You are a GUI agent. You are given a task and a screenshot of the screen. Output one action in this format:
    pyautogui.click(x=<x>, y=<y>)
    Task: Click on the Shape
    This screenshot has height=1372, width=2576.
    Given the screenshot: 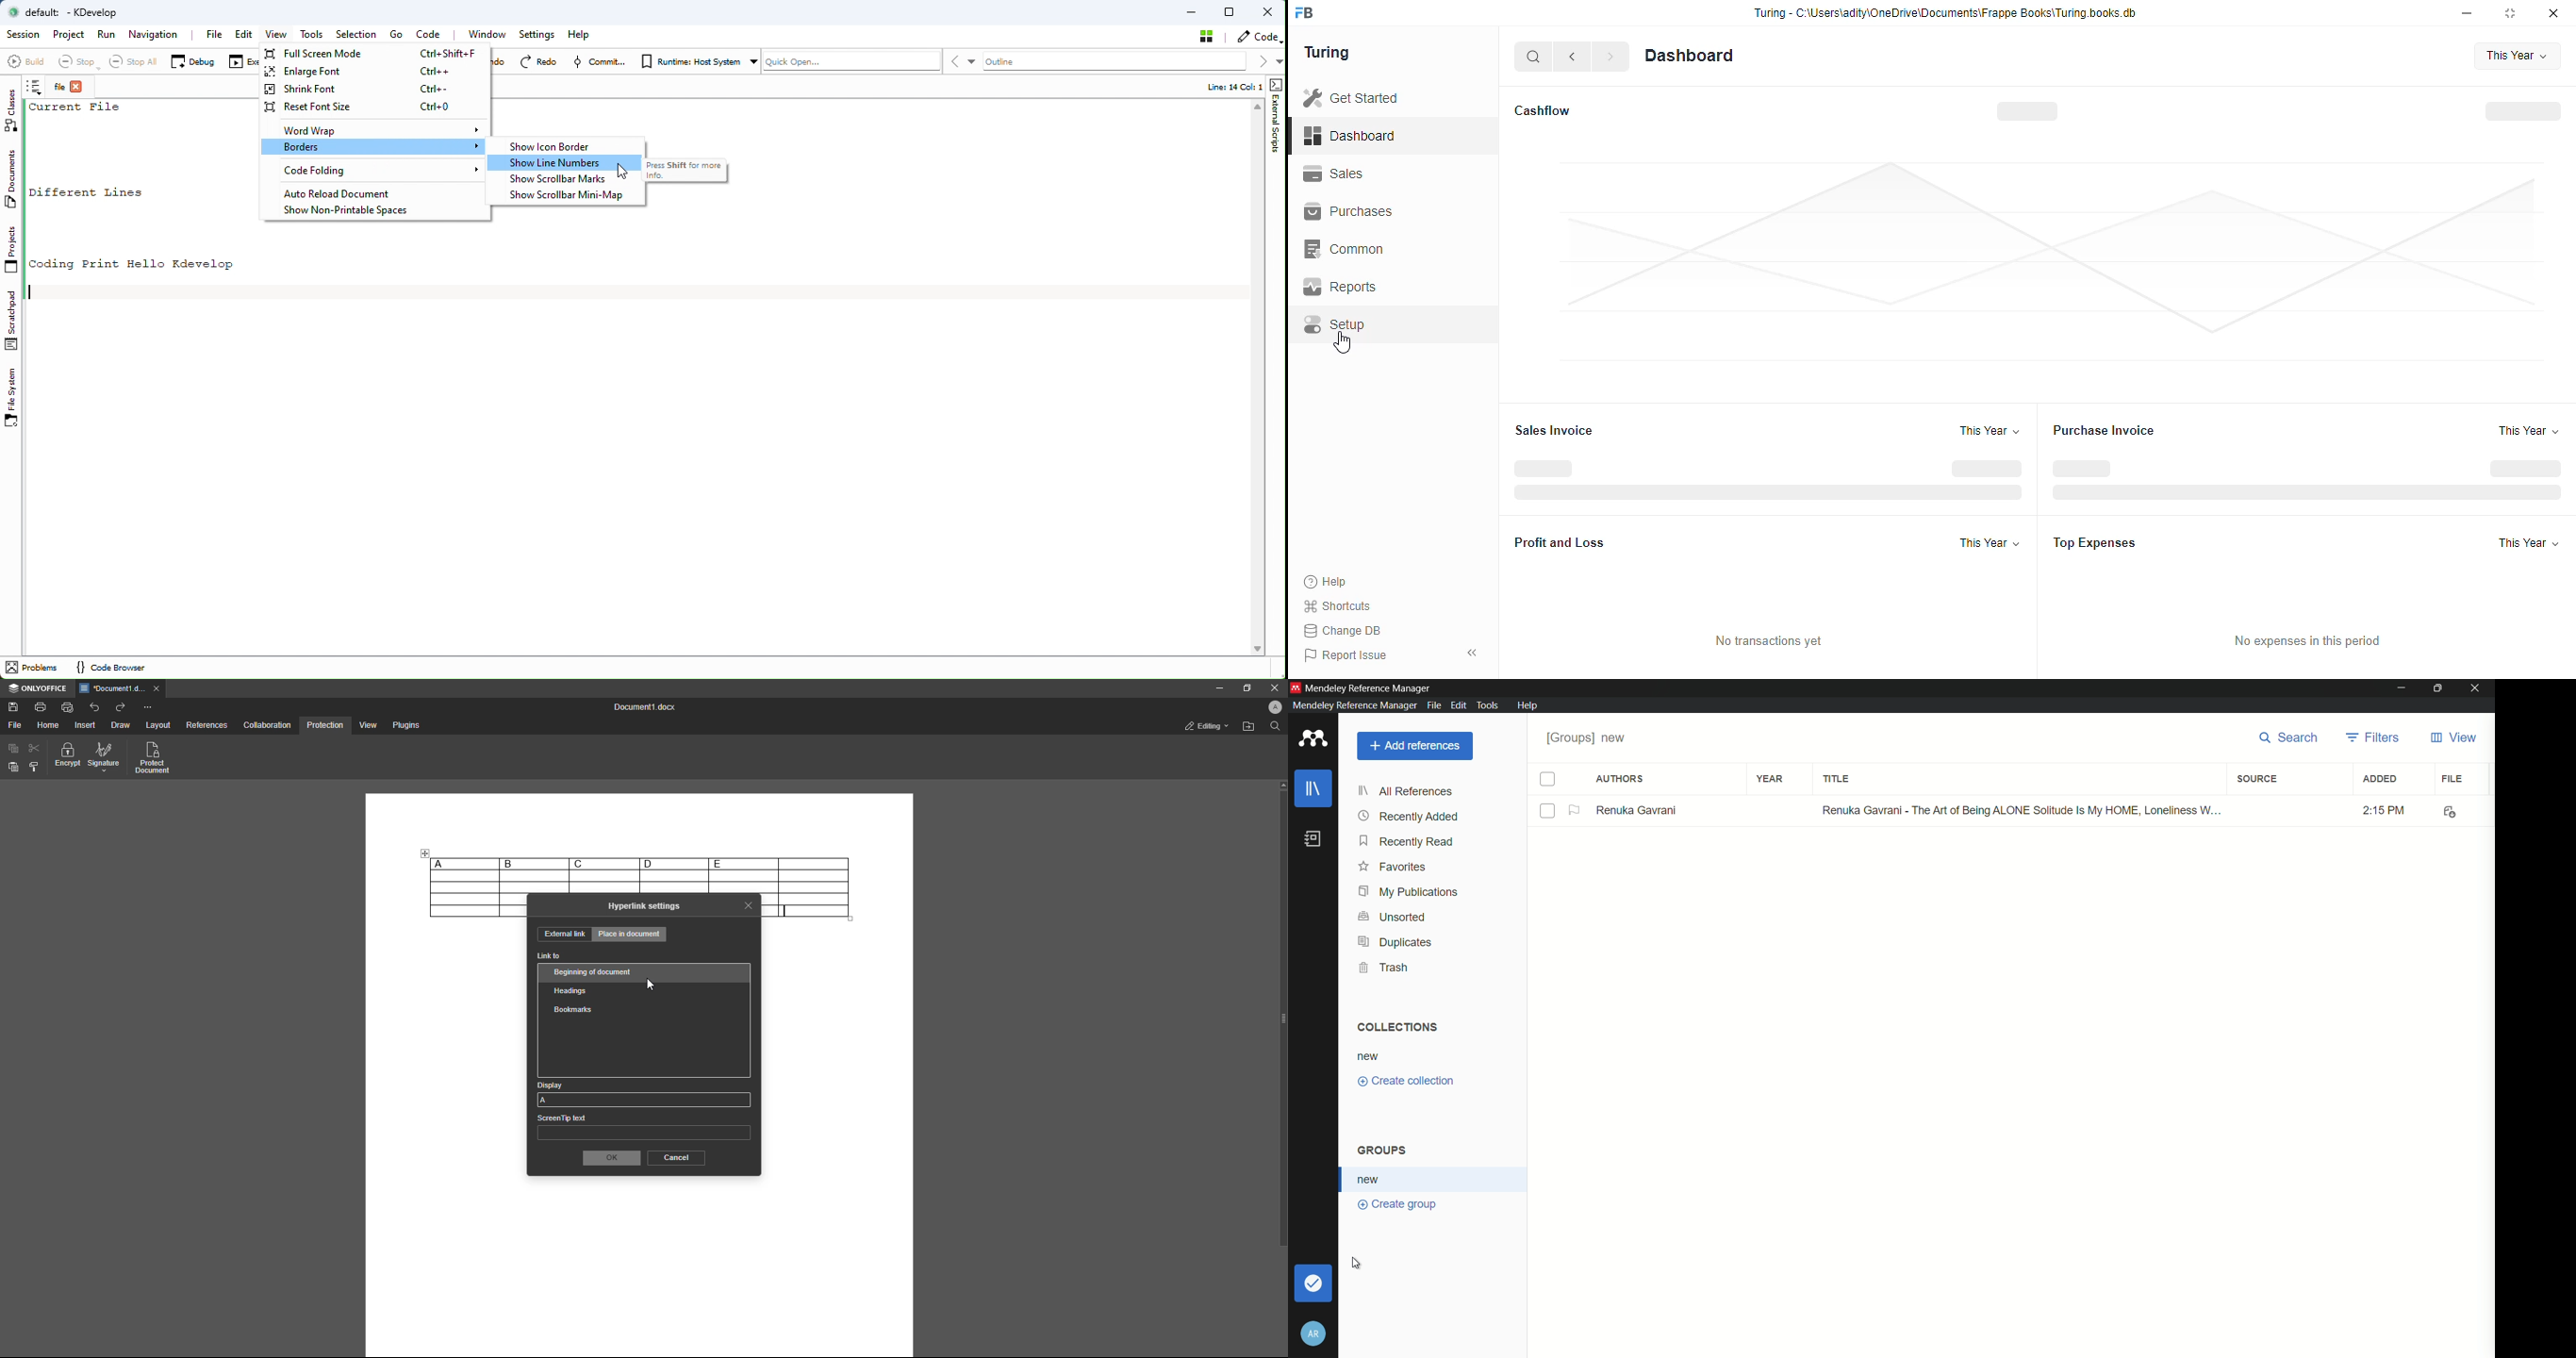 What is the action you would take?
    pyautogui.click(x=1275, y=120)
    